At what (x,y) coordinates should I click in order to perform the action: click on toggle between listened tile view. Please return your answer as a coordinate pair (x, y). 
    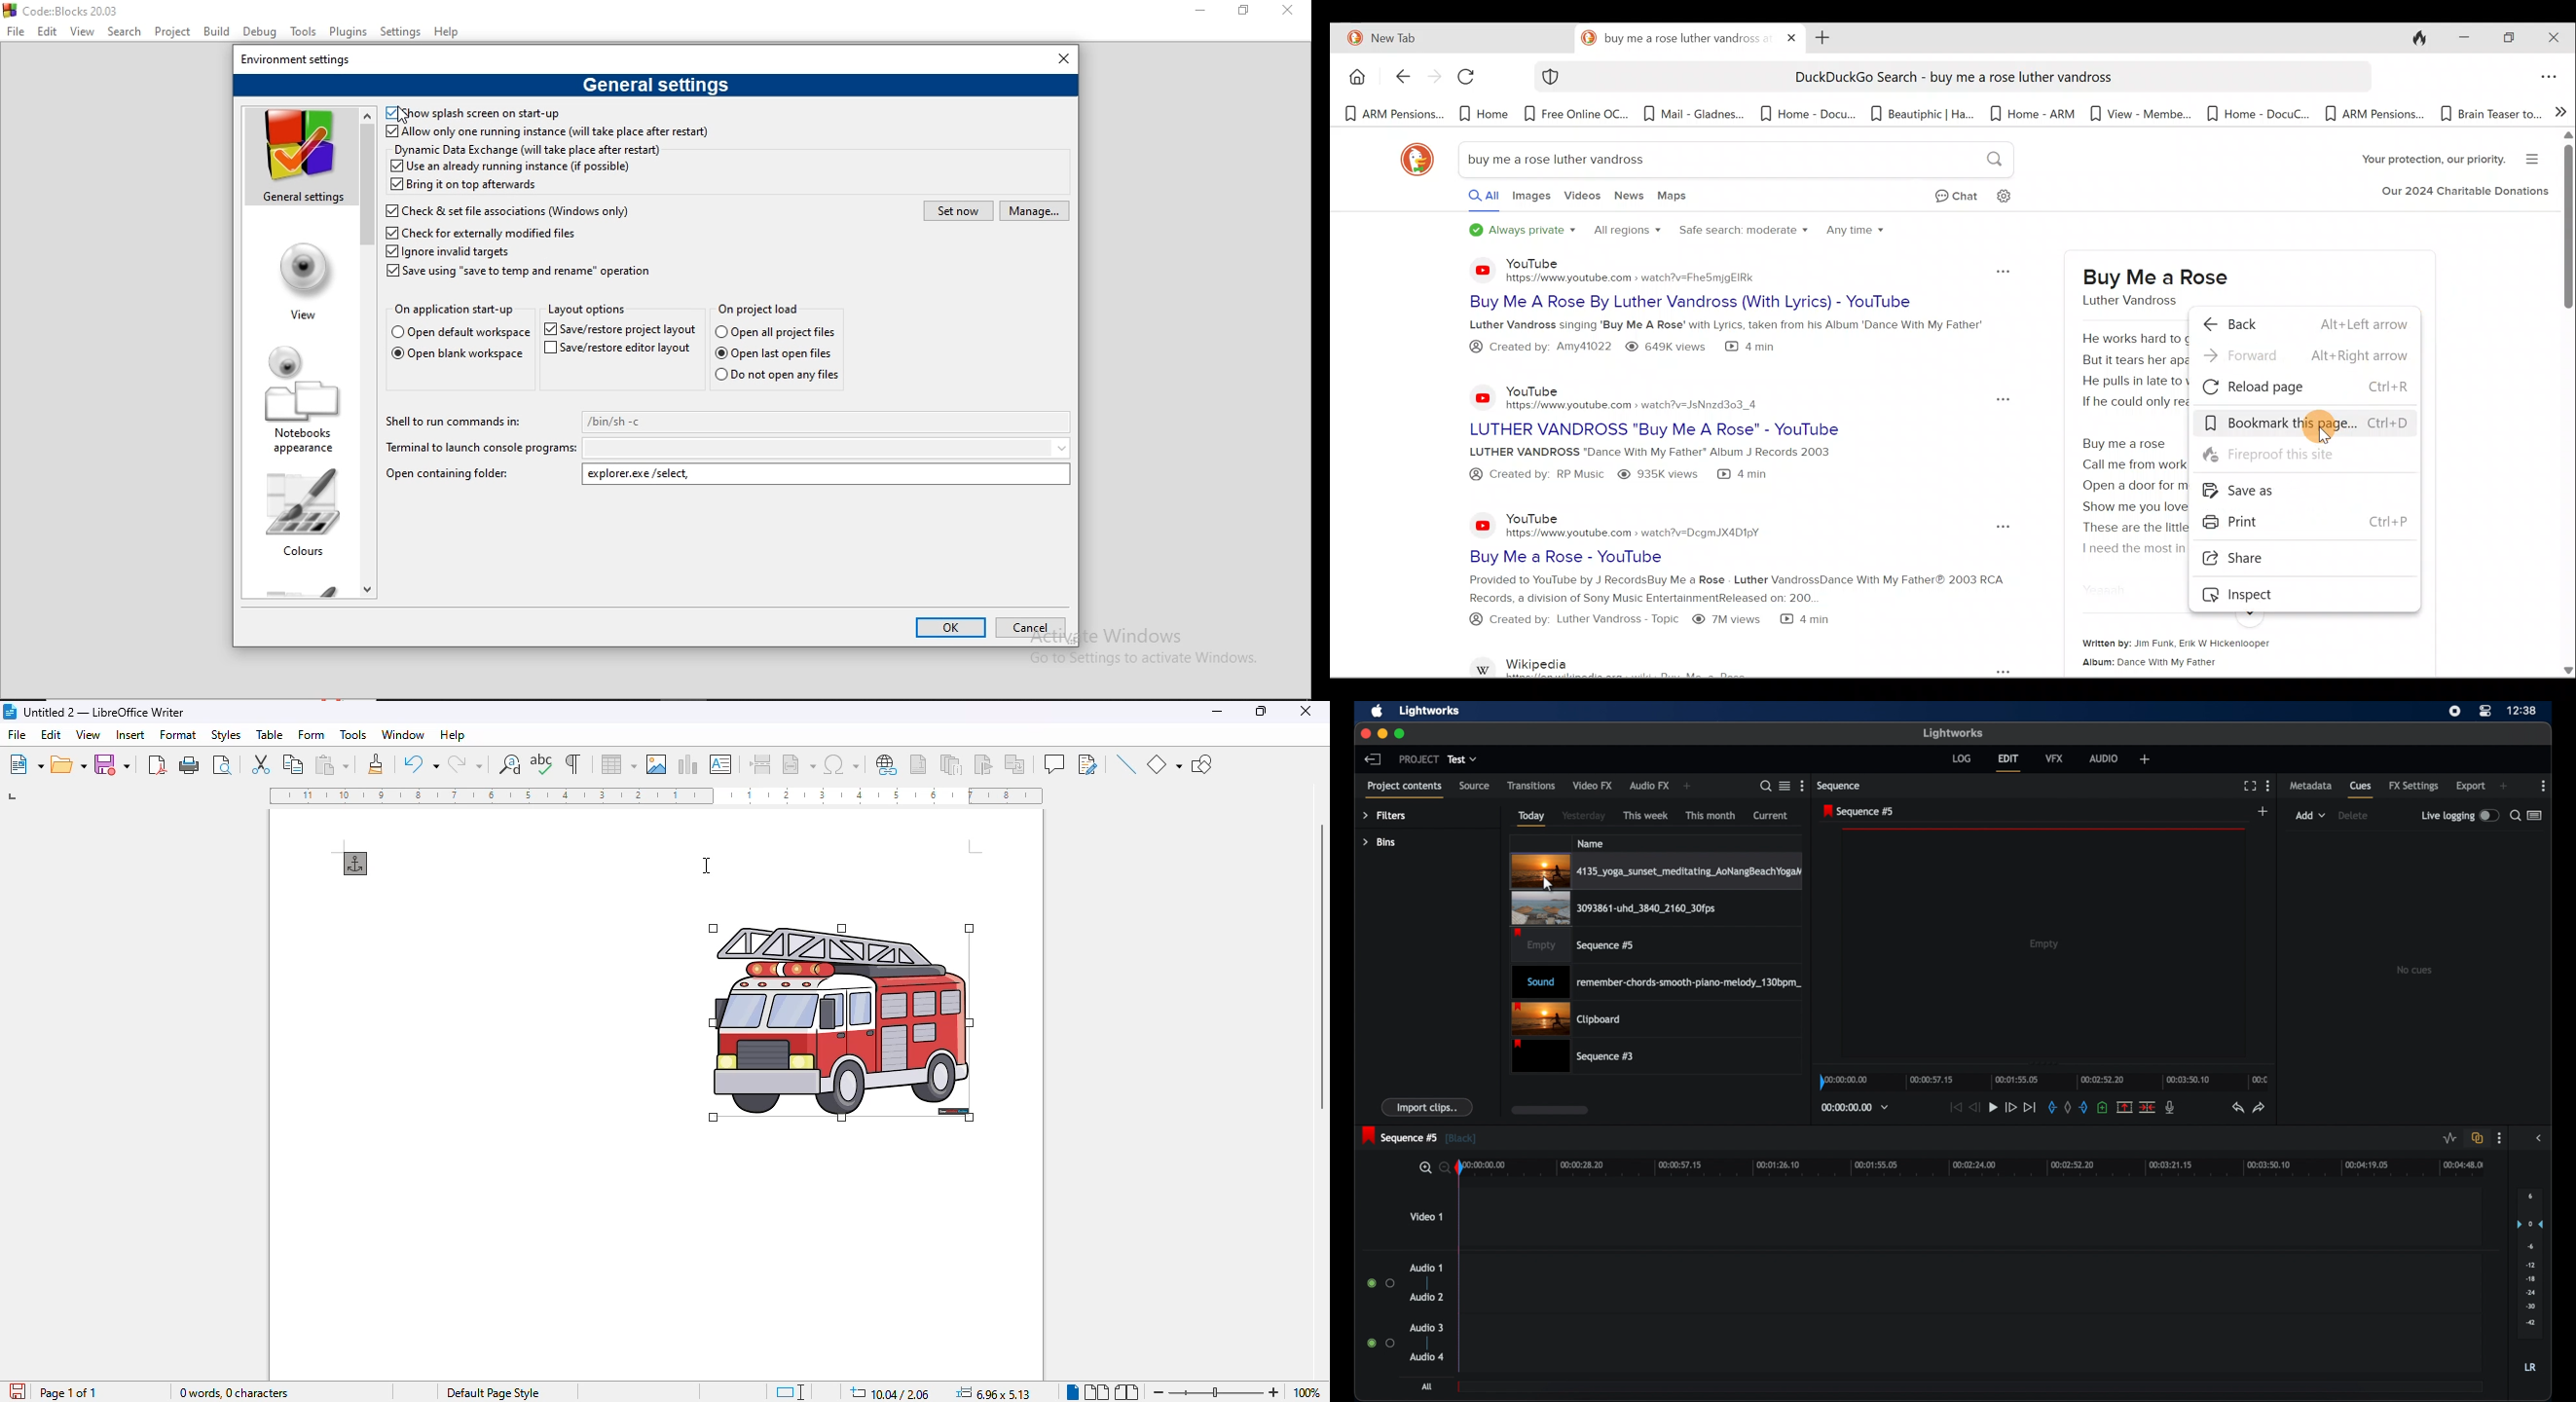
    Looking at the image, I should click on (1785, 786).